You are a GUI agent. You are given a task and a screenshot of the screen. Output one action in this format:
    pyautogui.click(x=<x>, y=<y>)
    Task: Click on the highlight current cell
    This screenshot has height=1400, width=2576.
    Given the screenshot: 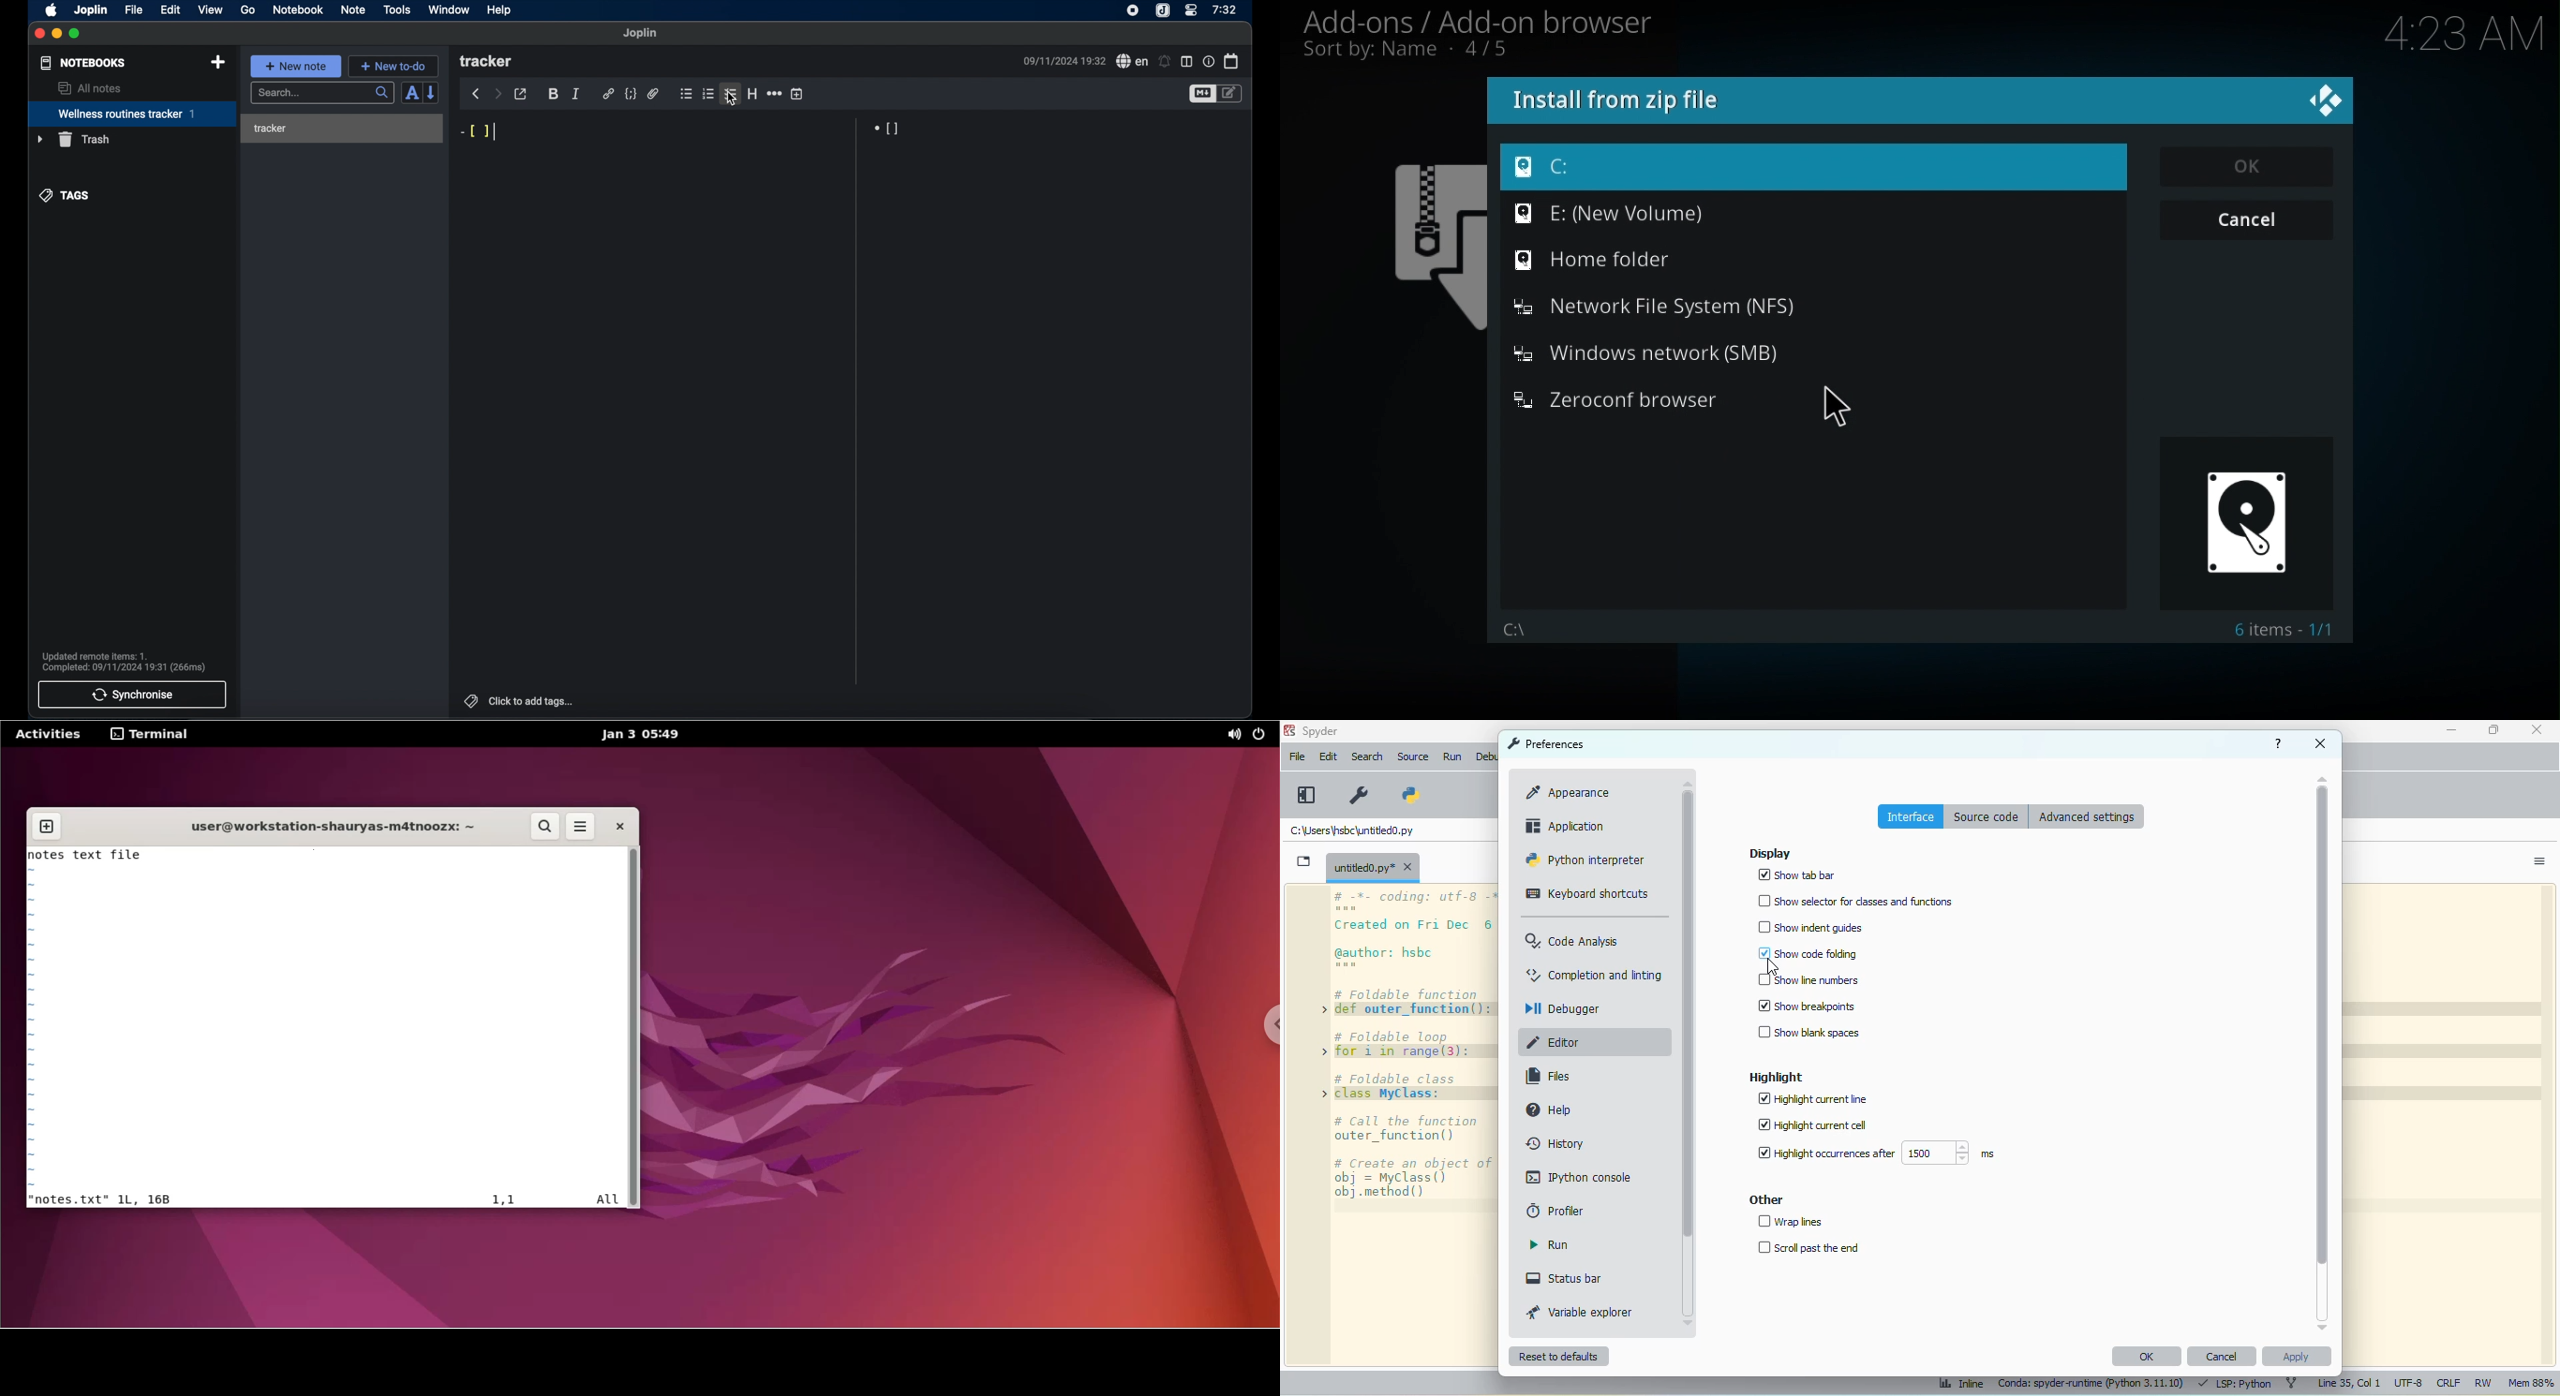 What is the action you would take?
    pyautogui.click(x=1814, y=1126)
    